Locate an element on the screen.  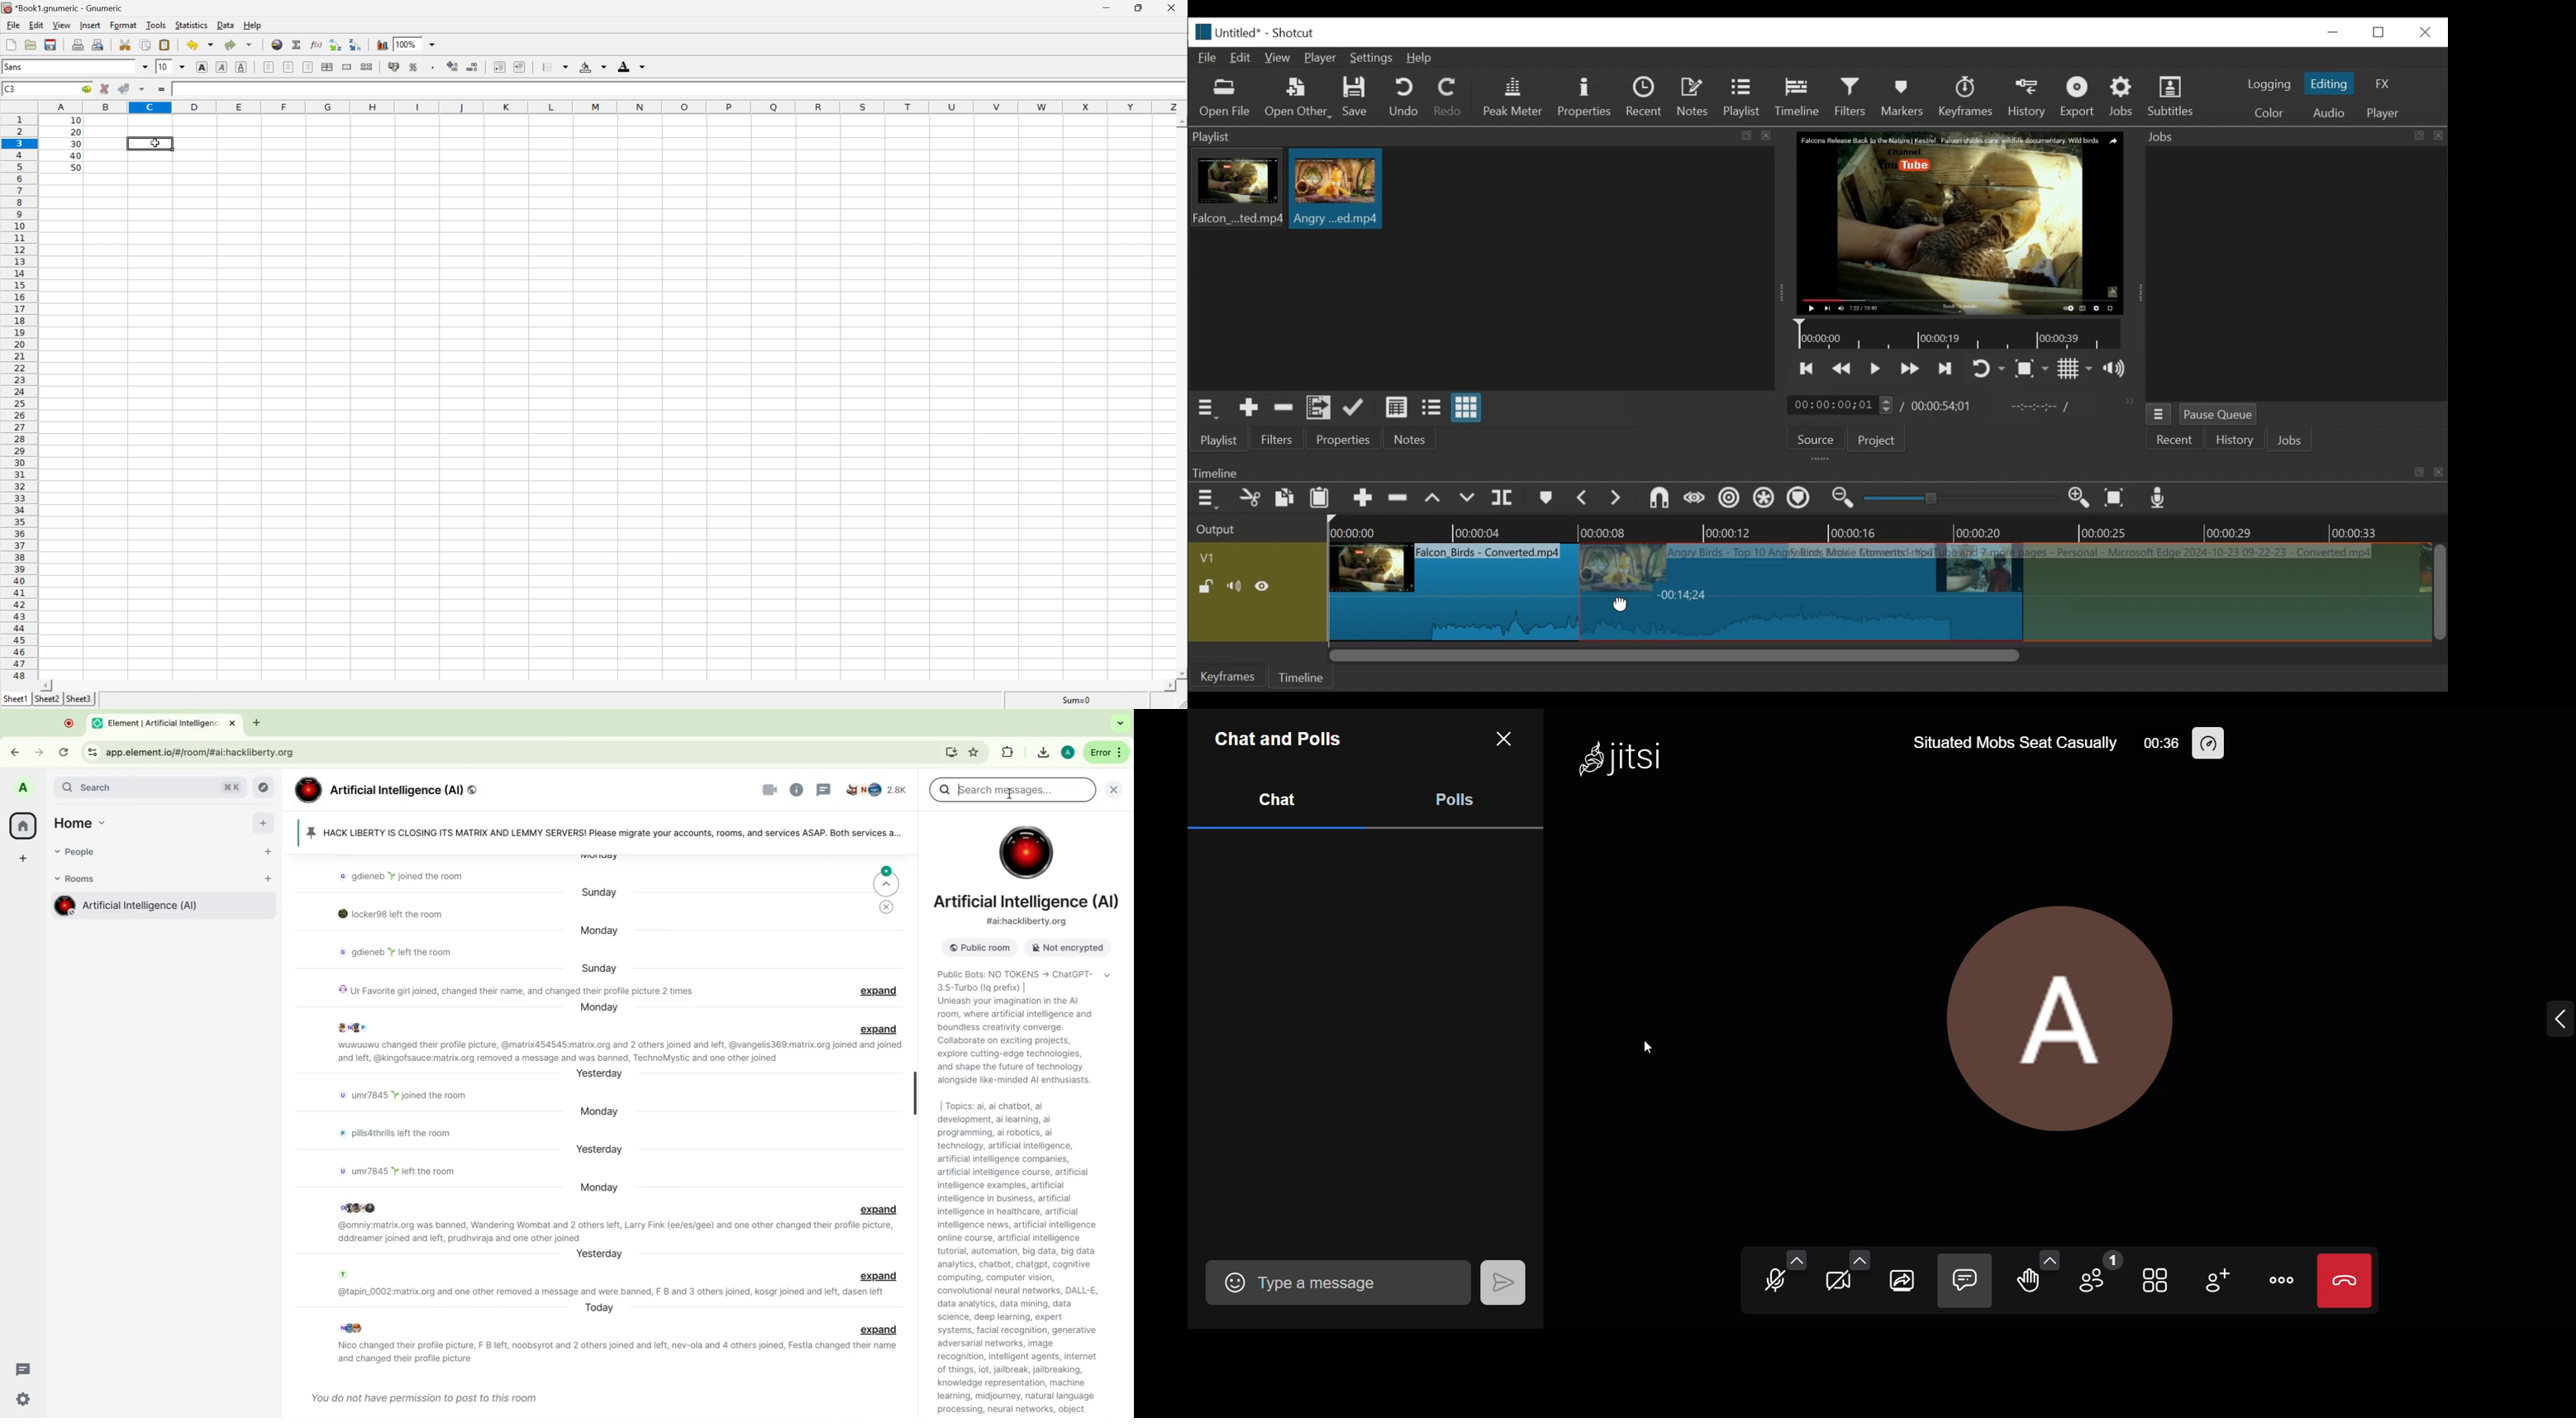
markers is located at coordinates (1545, 501).